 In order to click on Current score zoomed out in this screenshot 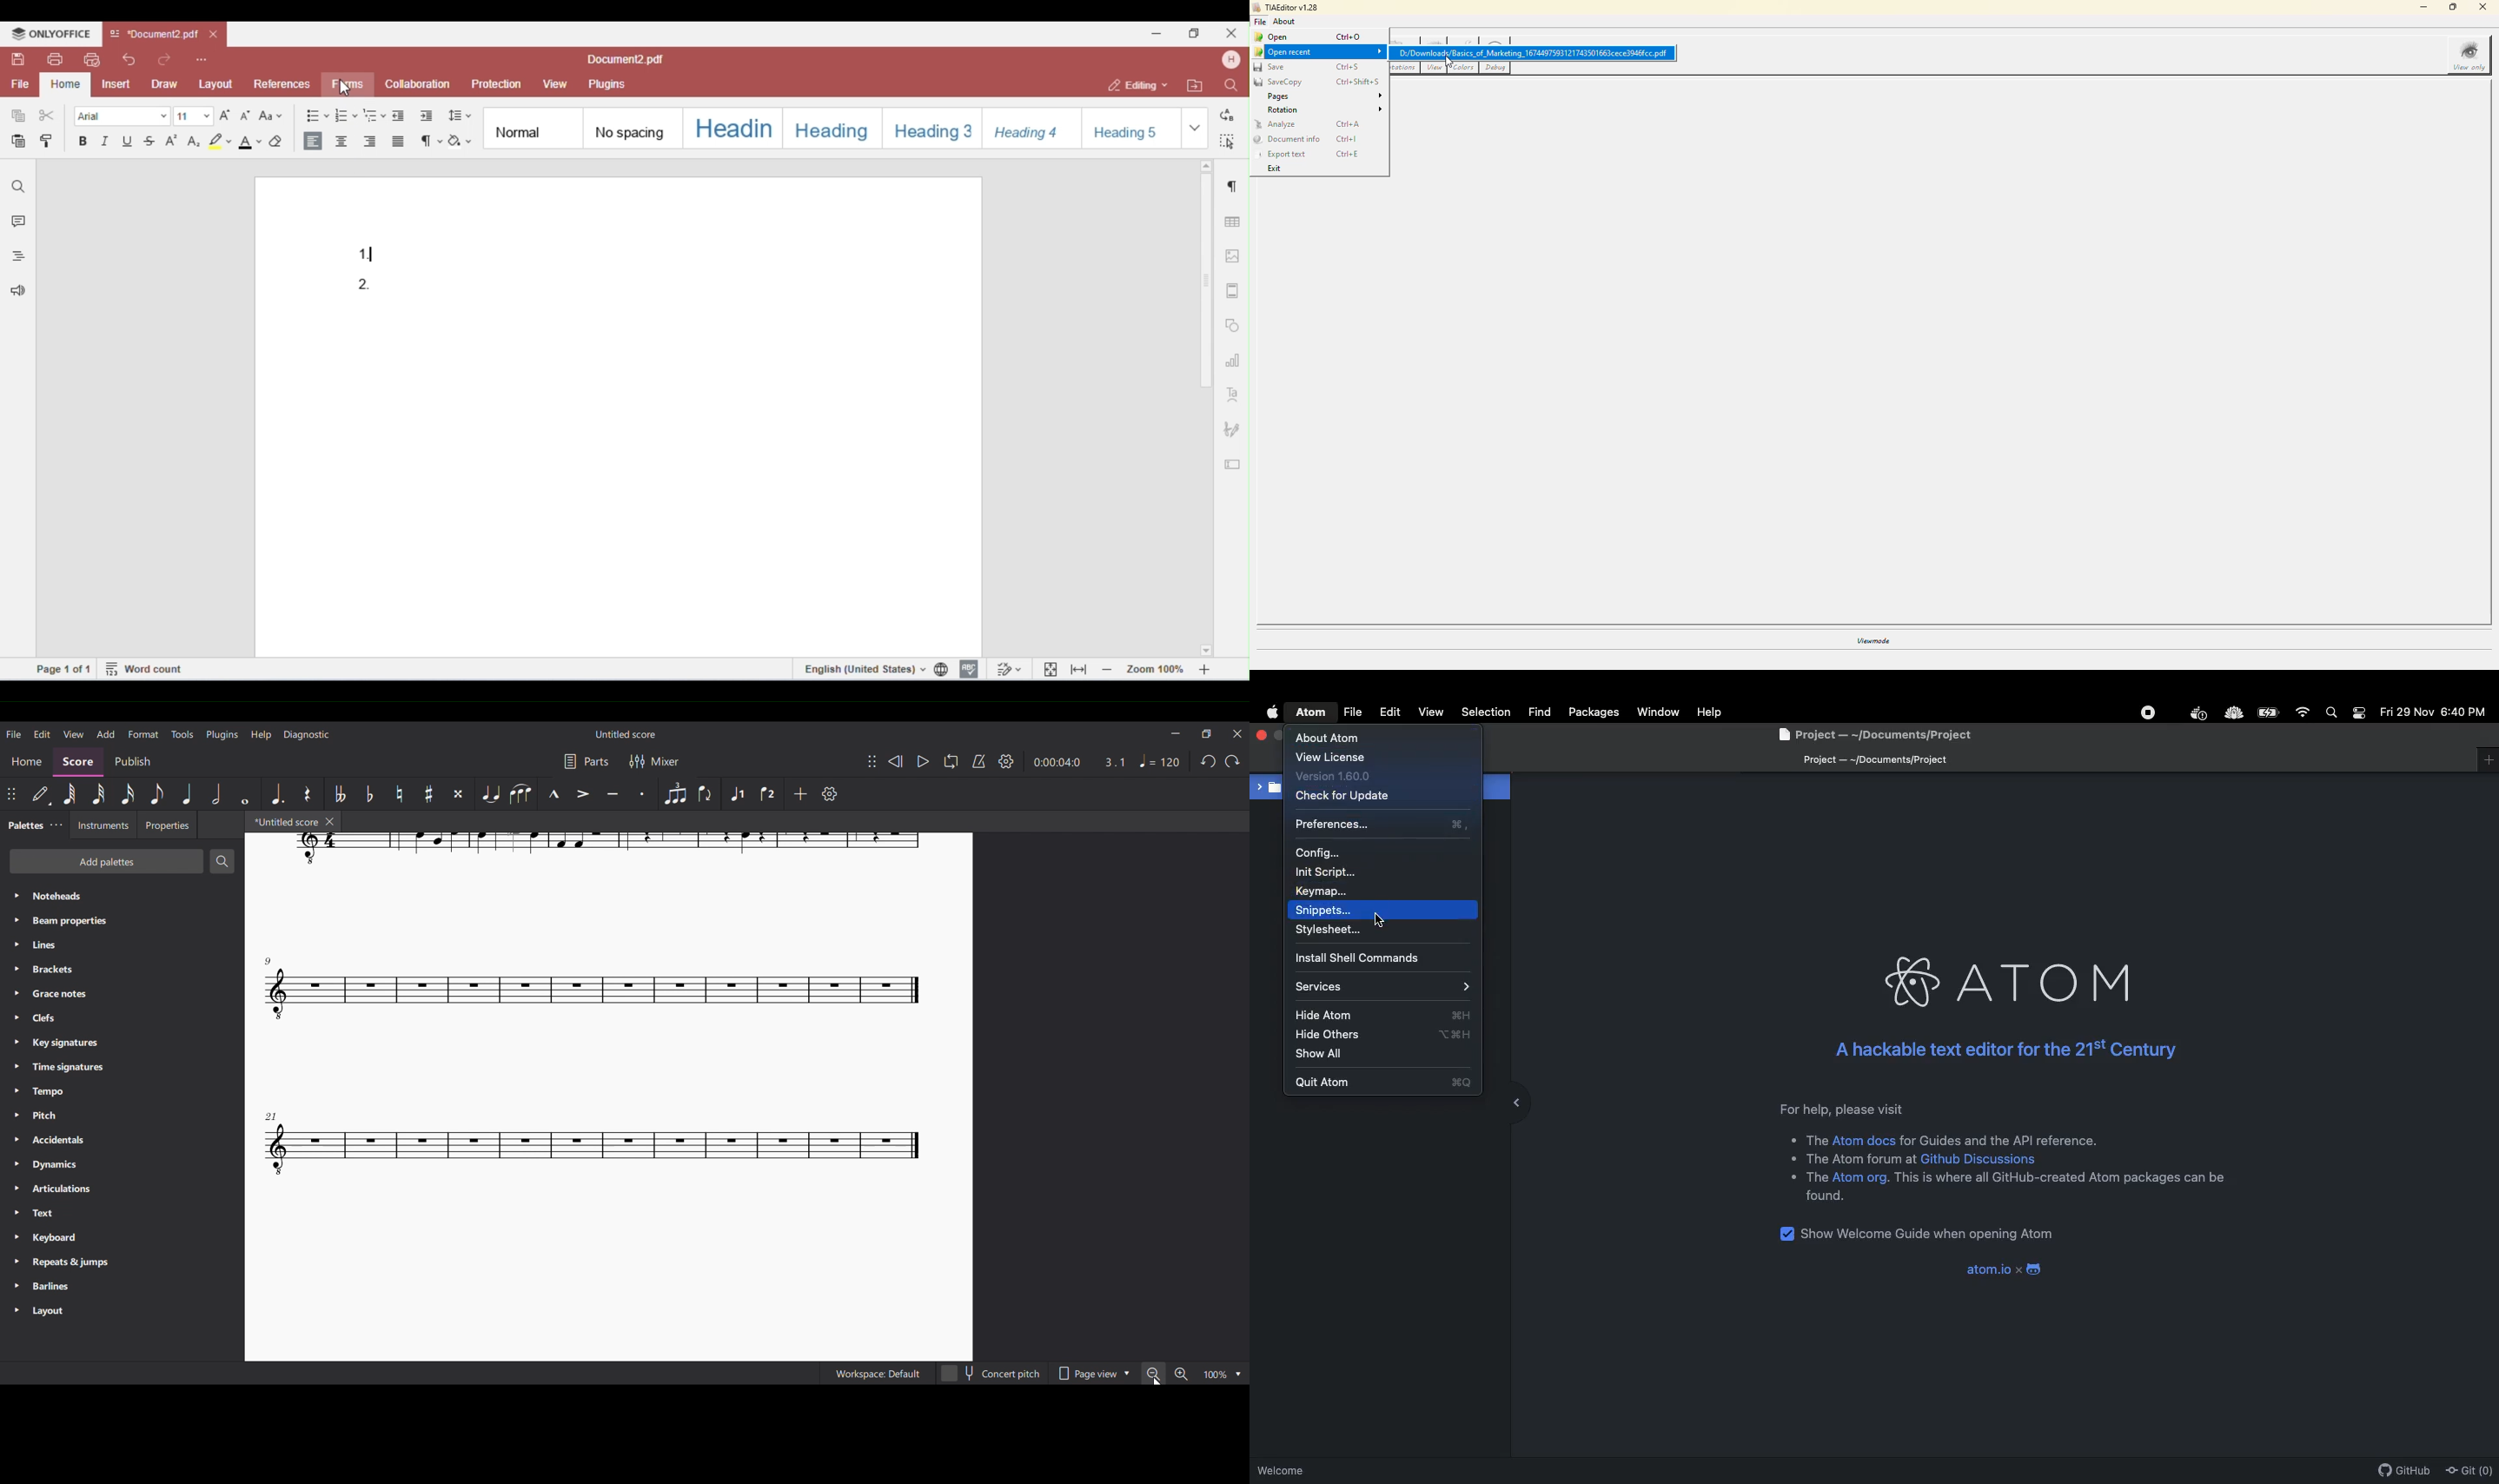, I will do `click(609, 1097)`.